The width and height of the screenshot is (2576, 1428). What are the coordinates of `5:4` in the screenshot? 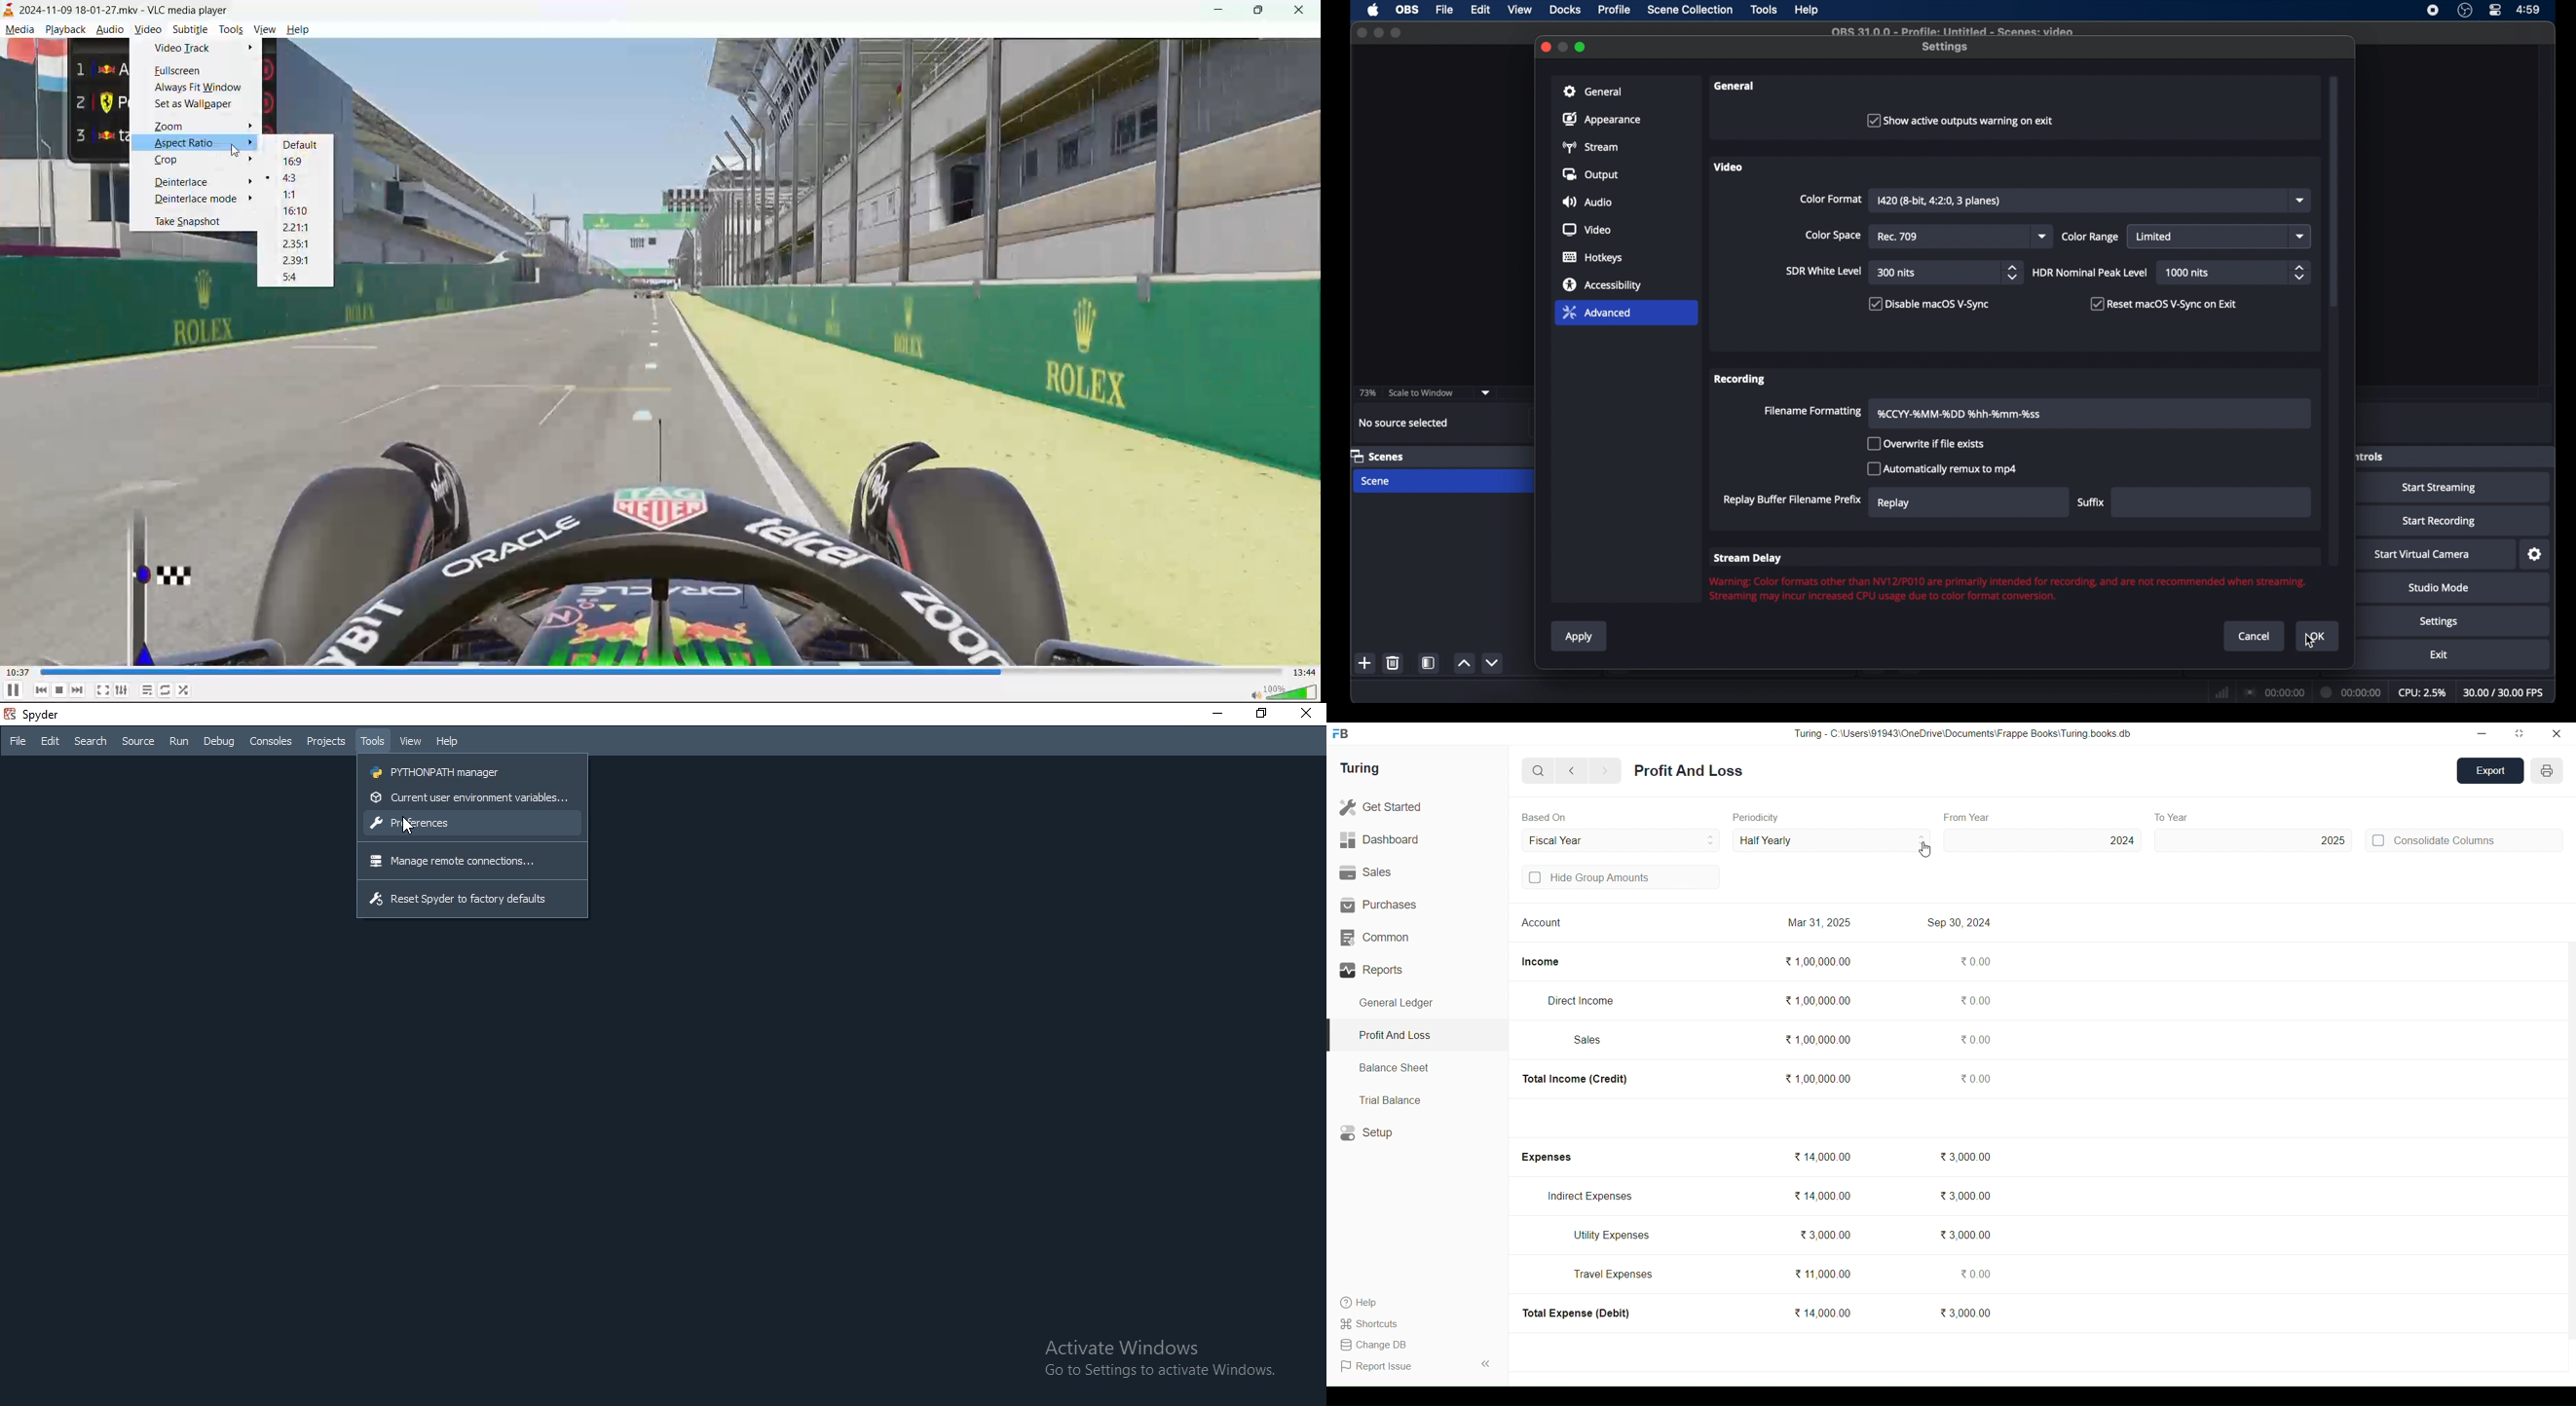 It's located at (294, 277).